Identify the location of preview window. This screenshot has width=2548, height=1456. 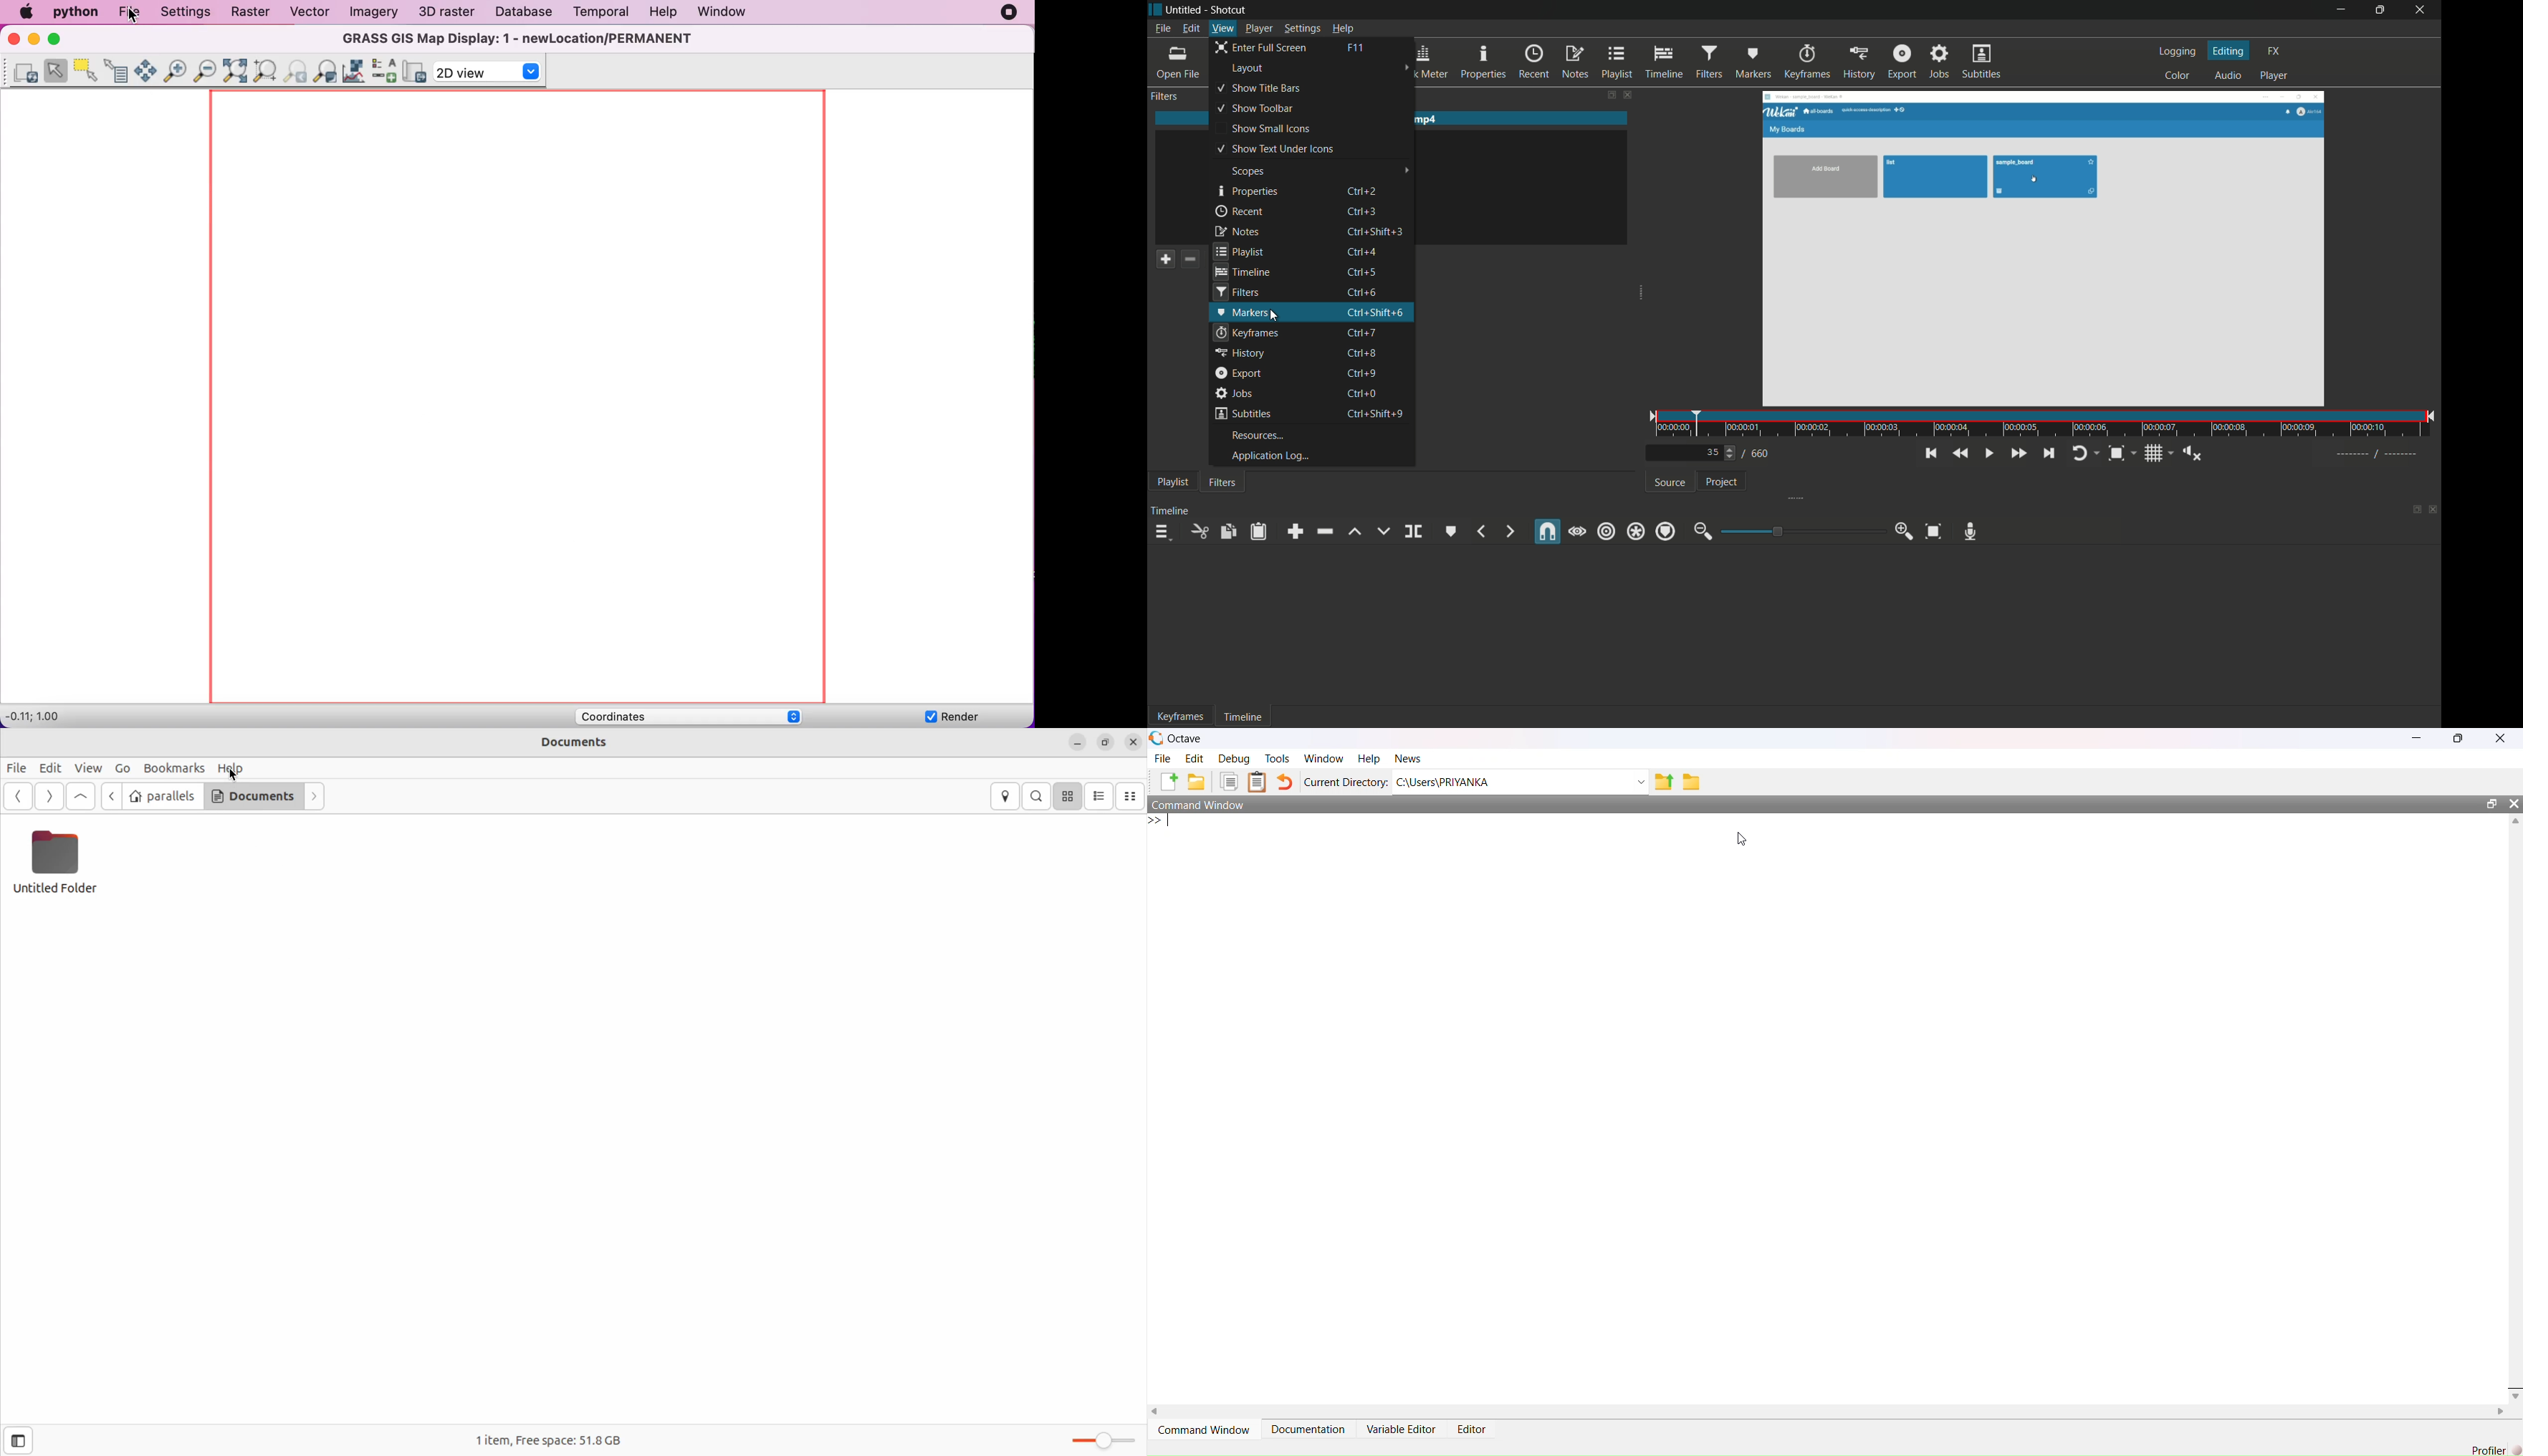
(2042, 249).